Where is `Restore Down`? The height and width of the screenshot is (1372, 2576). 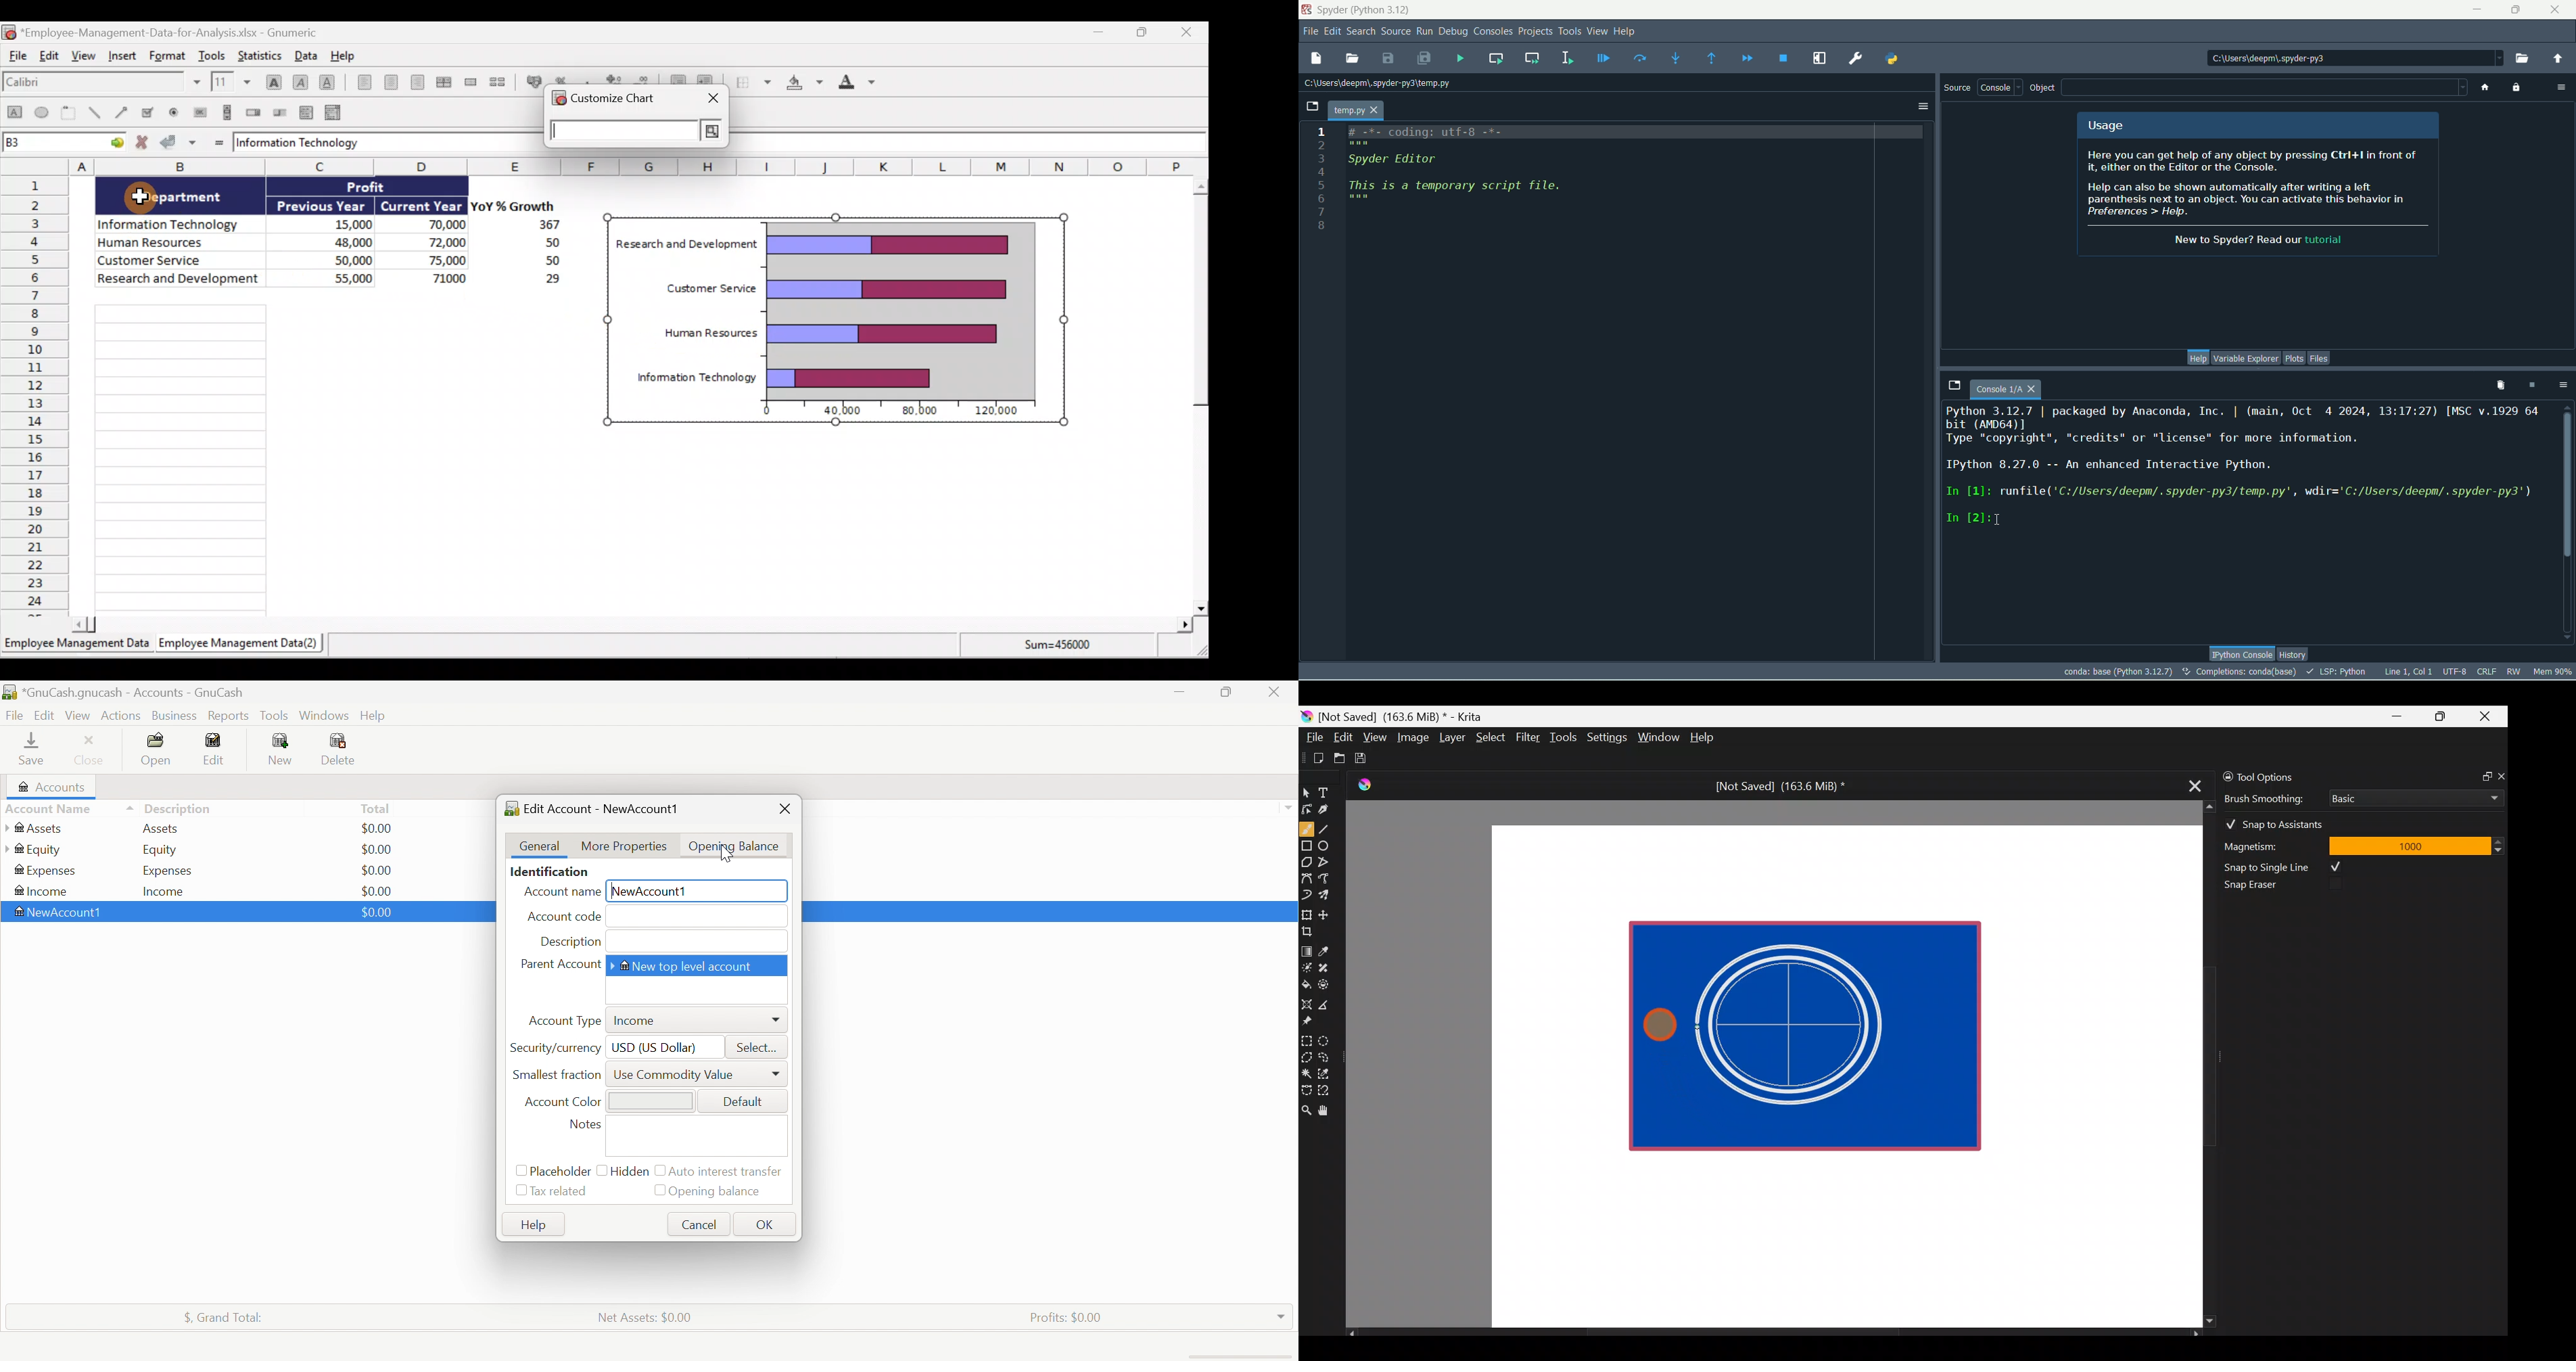 Restore Down is located at coordinates (1228, 693).